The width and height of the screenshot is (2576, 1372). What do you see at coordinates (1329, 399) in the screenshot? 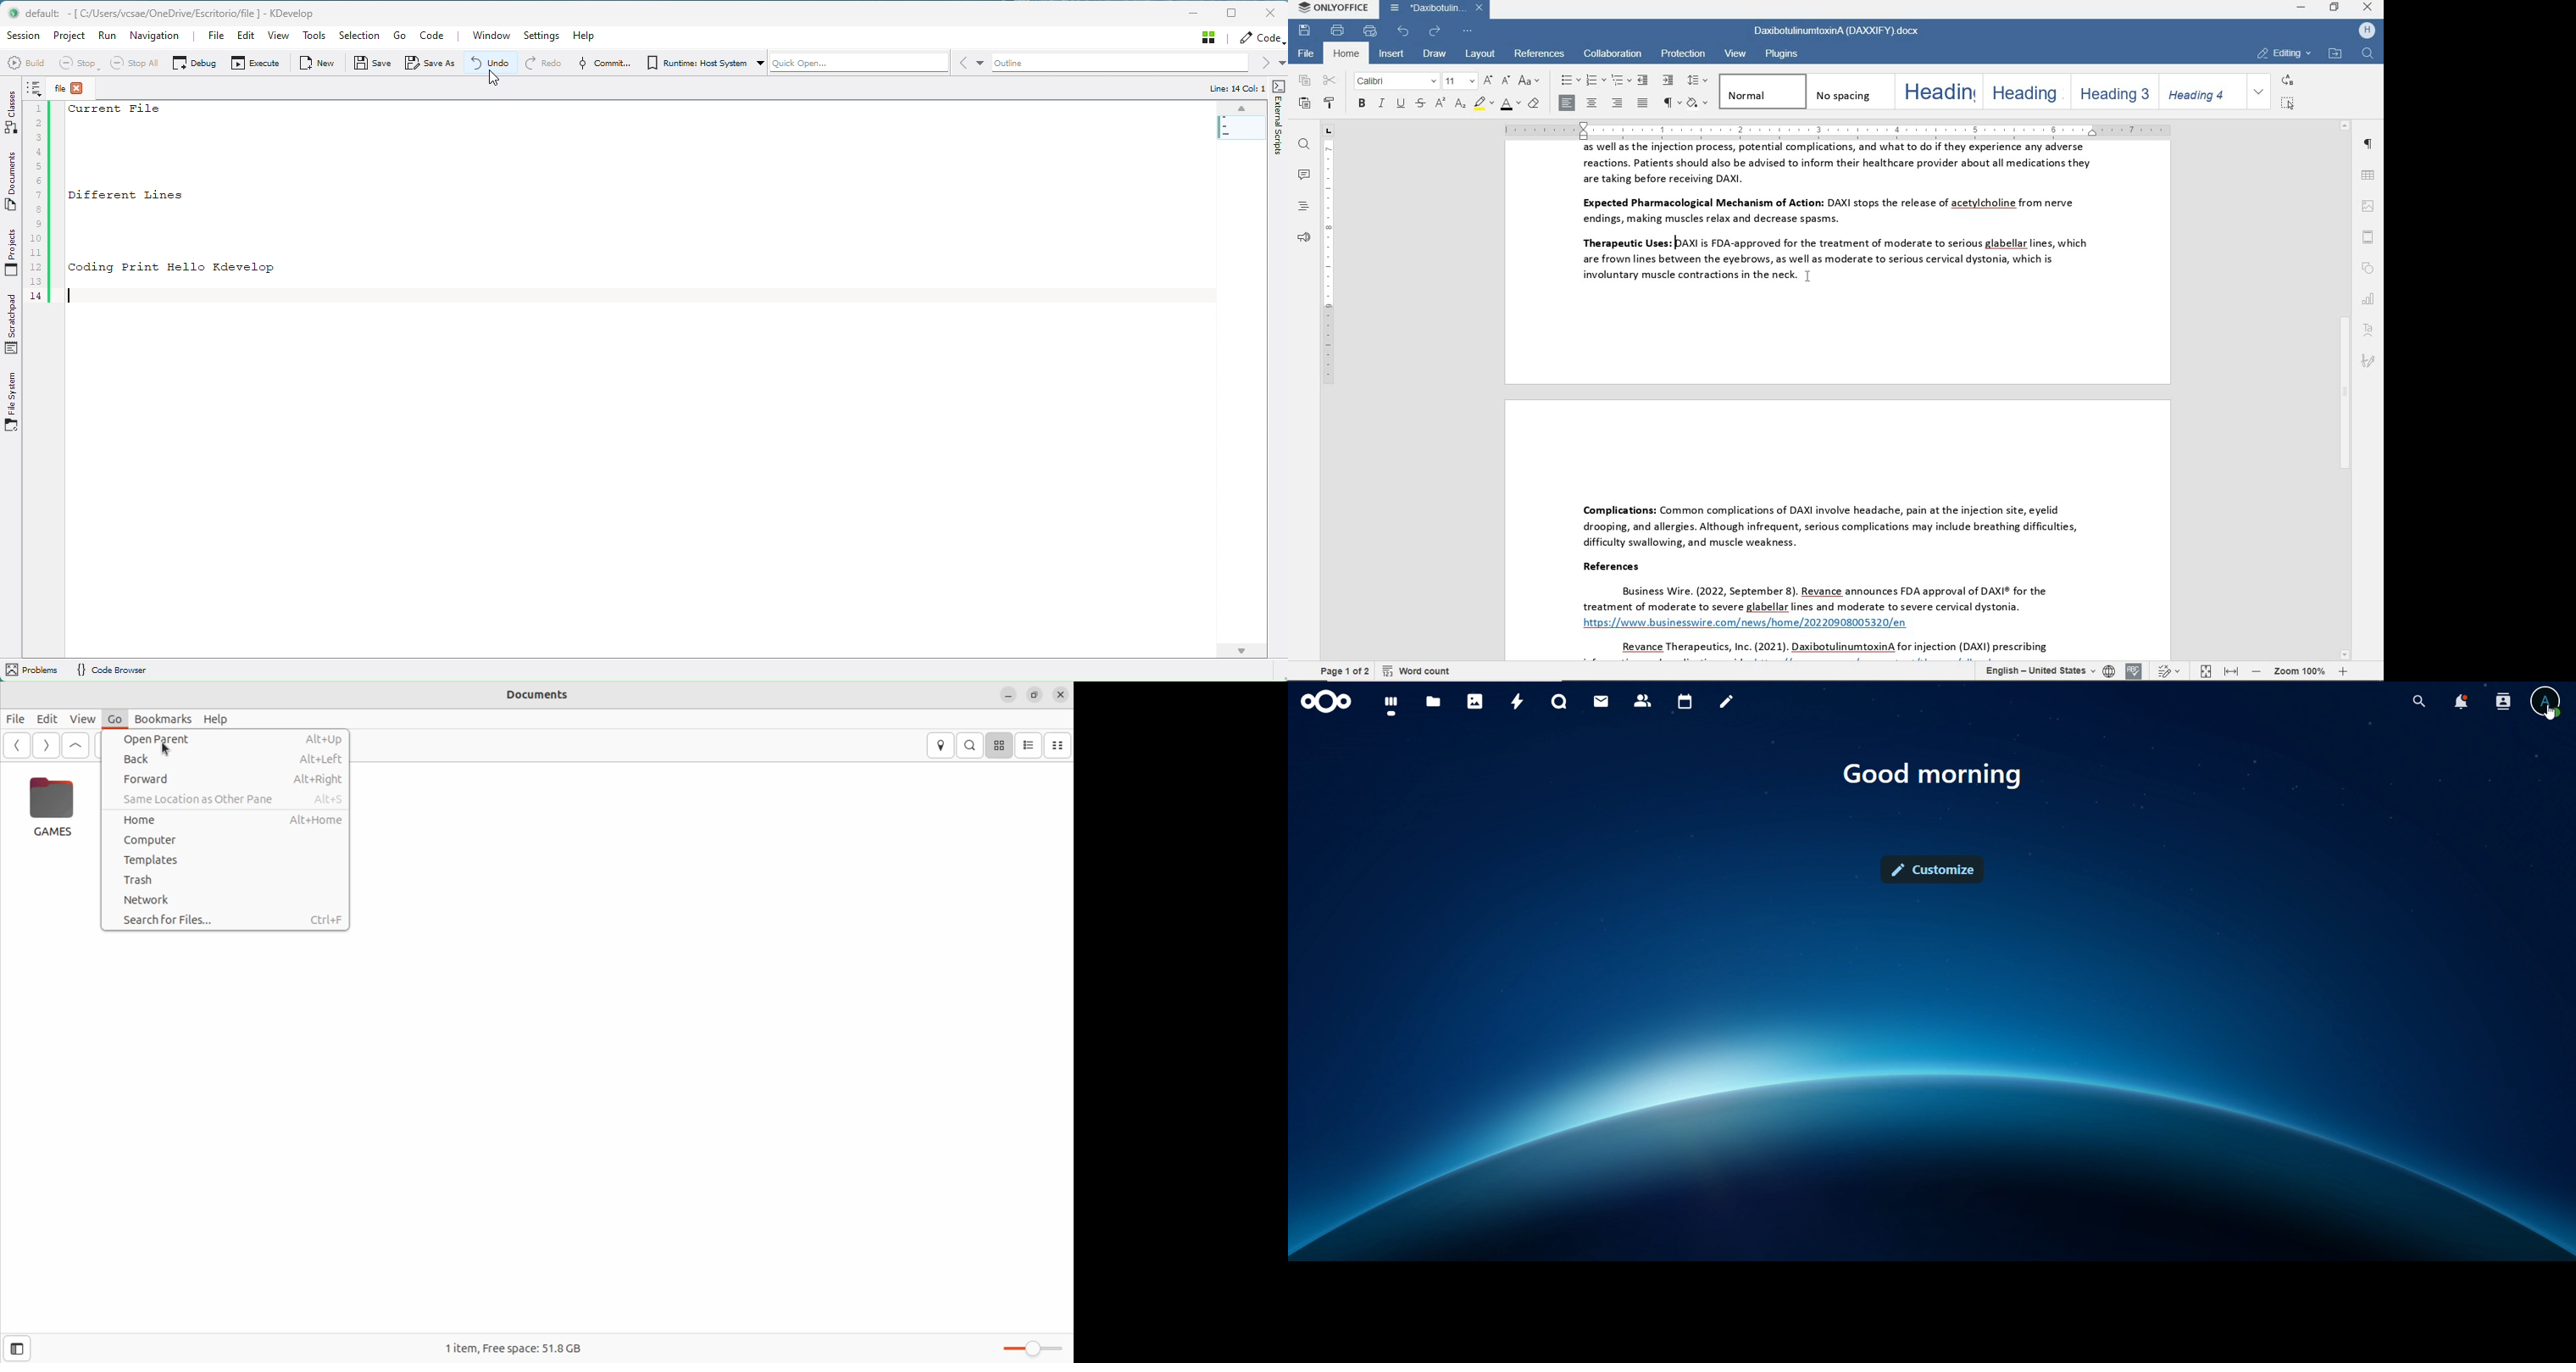
I see `ruler` at bounding box center [1329, 399].